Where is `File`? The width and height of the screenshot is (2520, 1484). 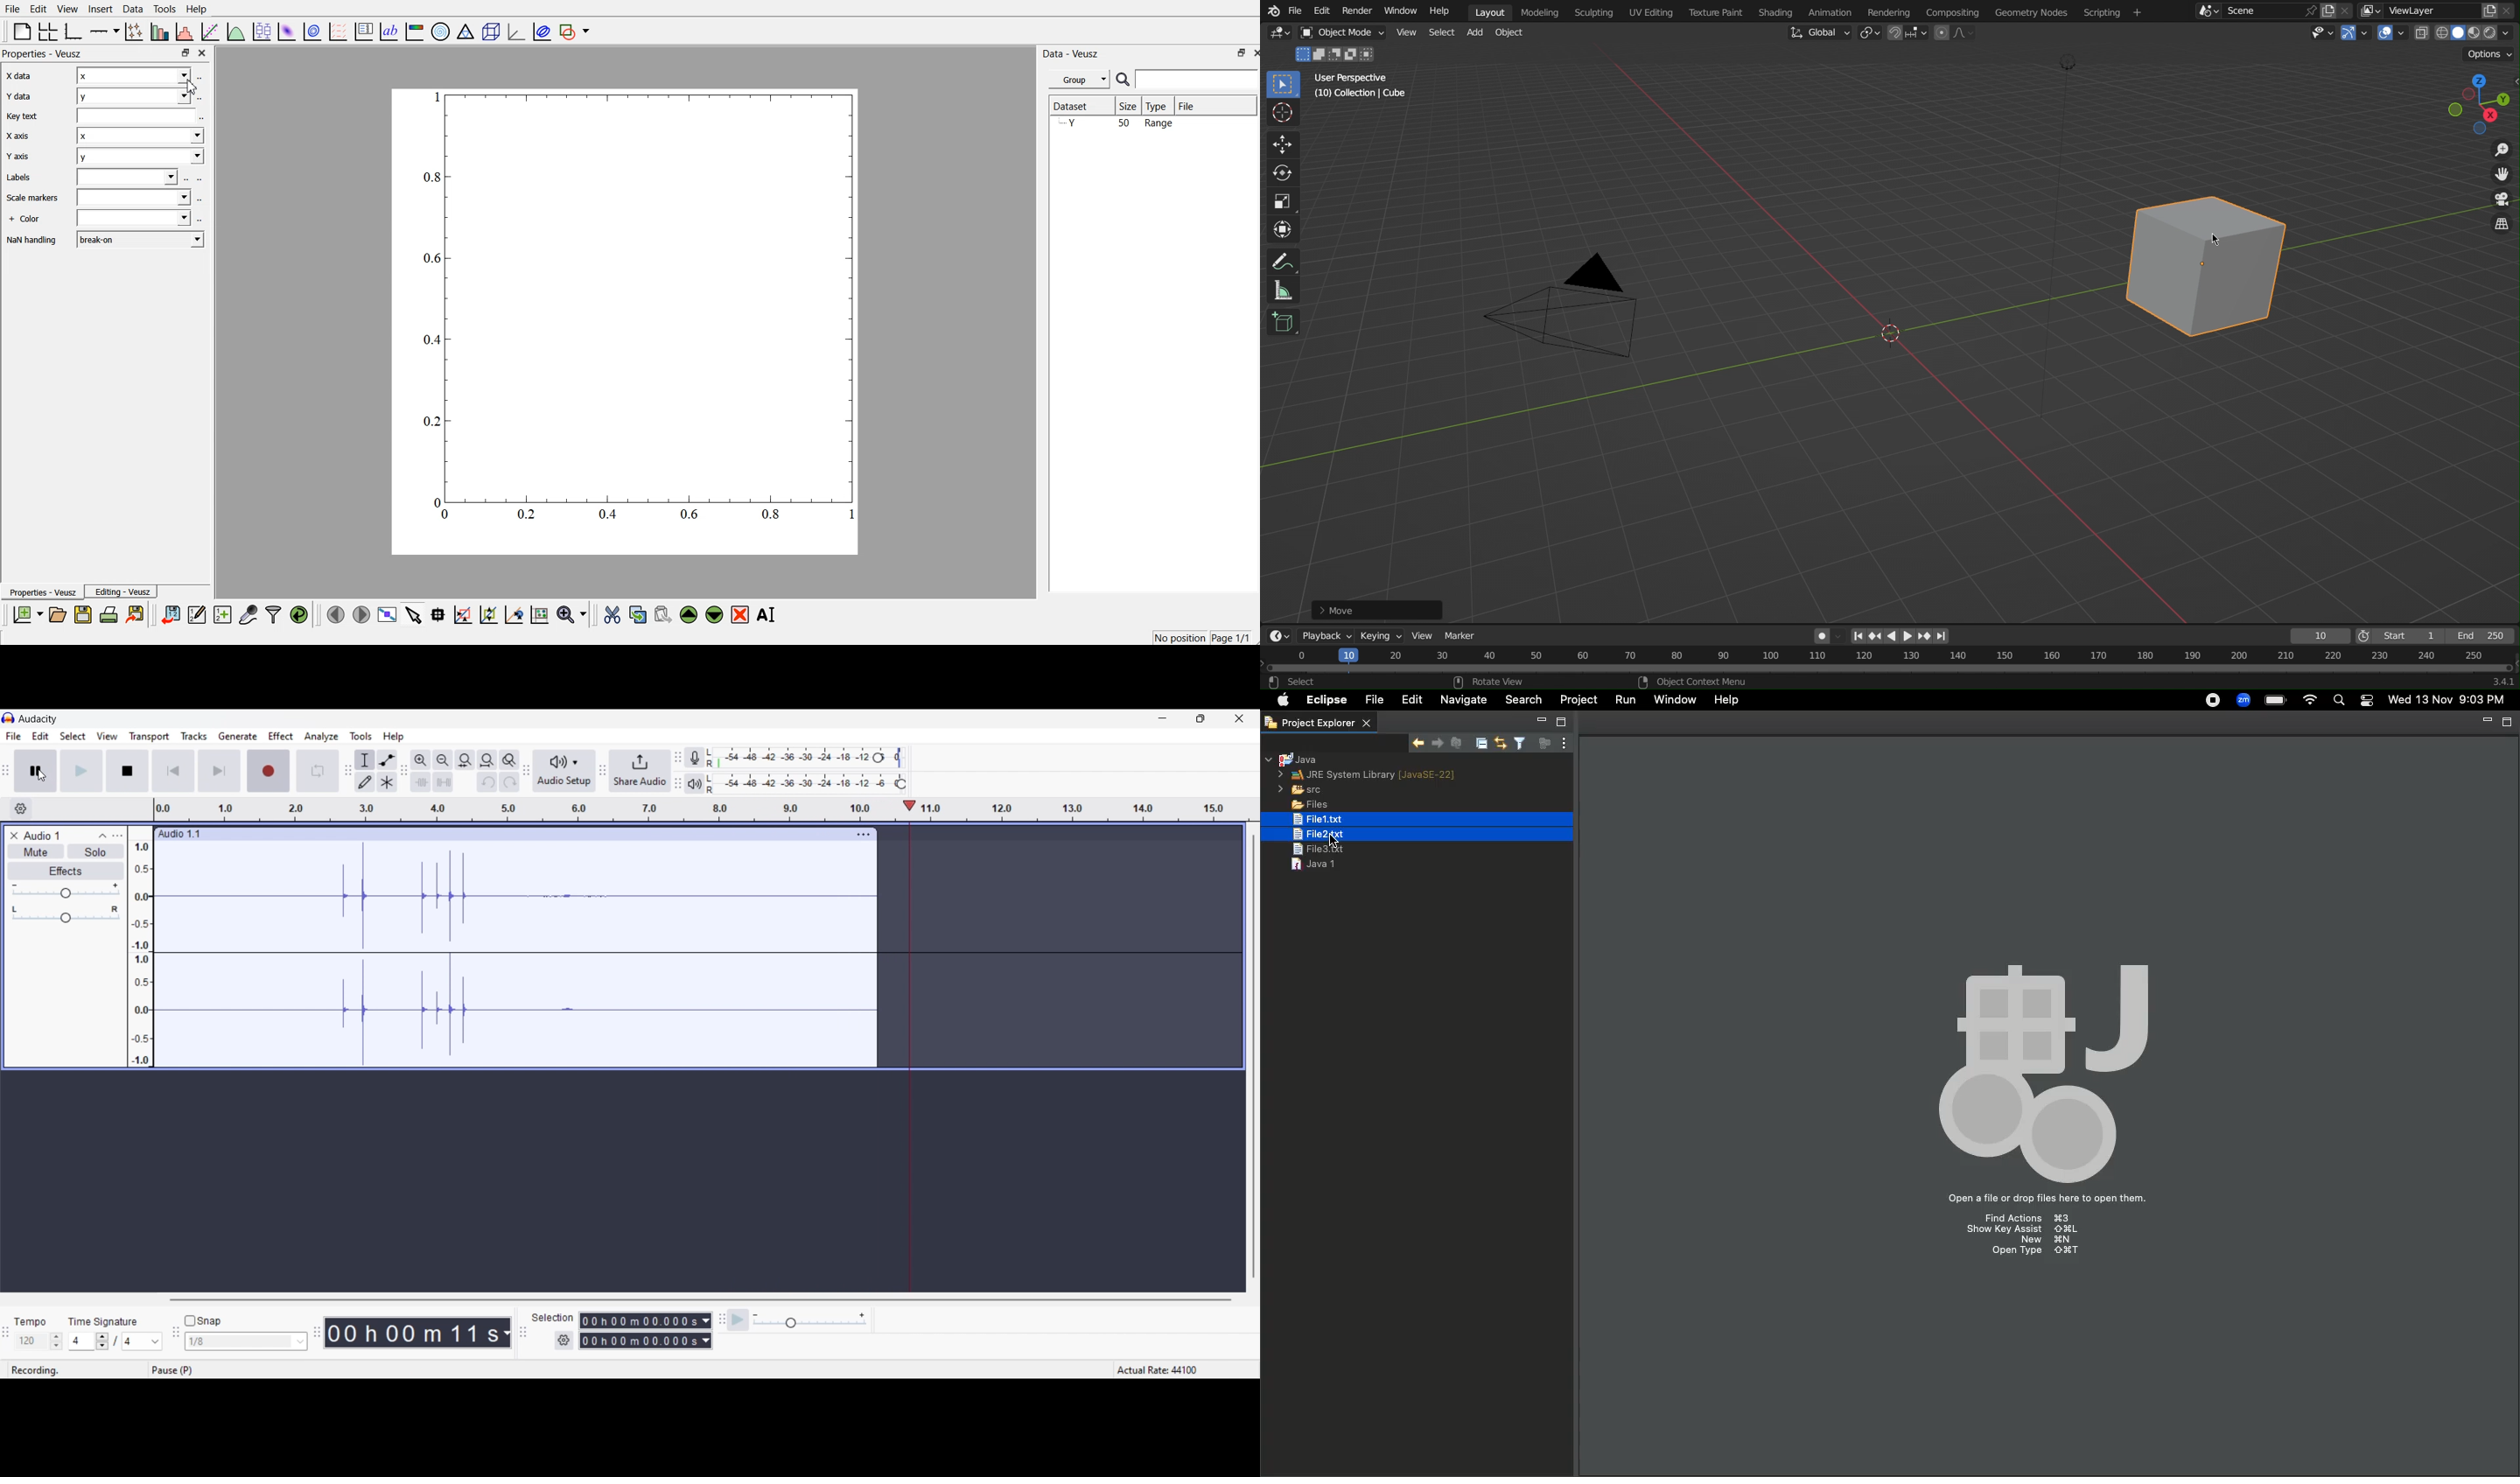 File is located at coordinates (1191, 104).